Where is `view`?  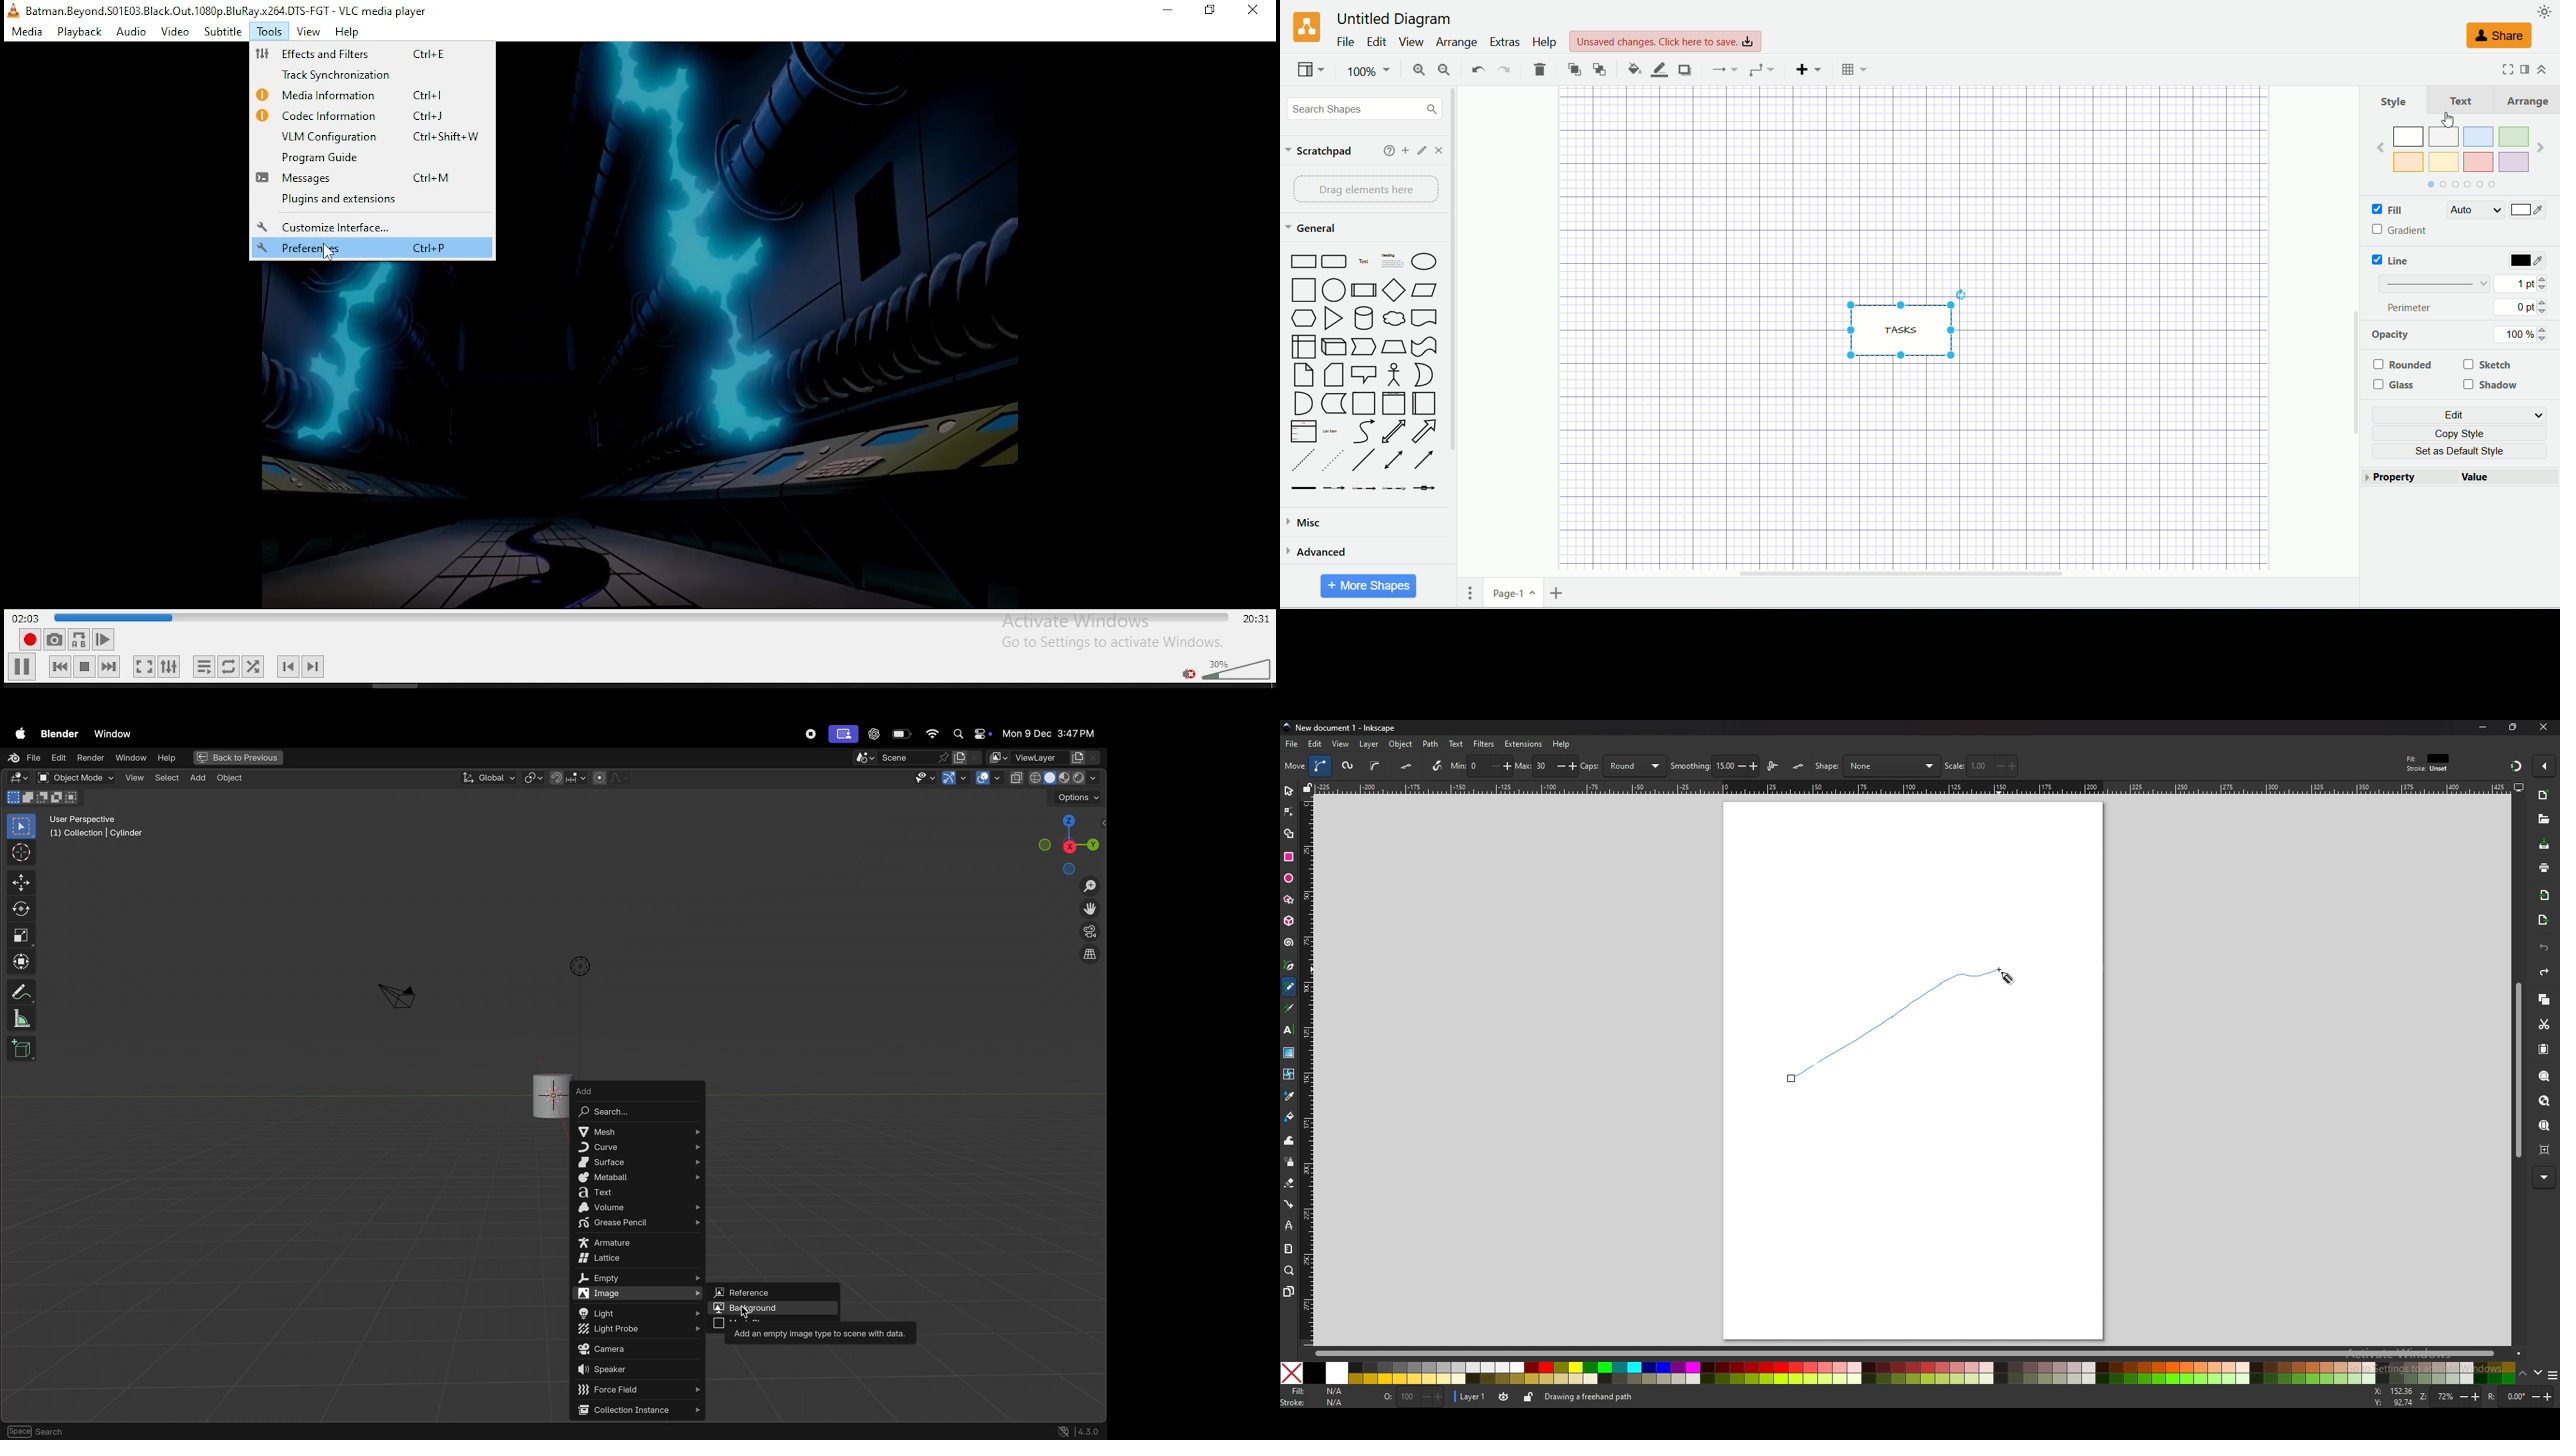 view is located at coordinates (1409, 42).